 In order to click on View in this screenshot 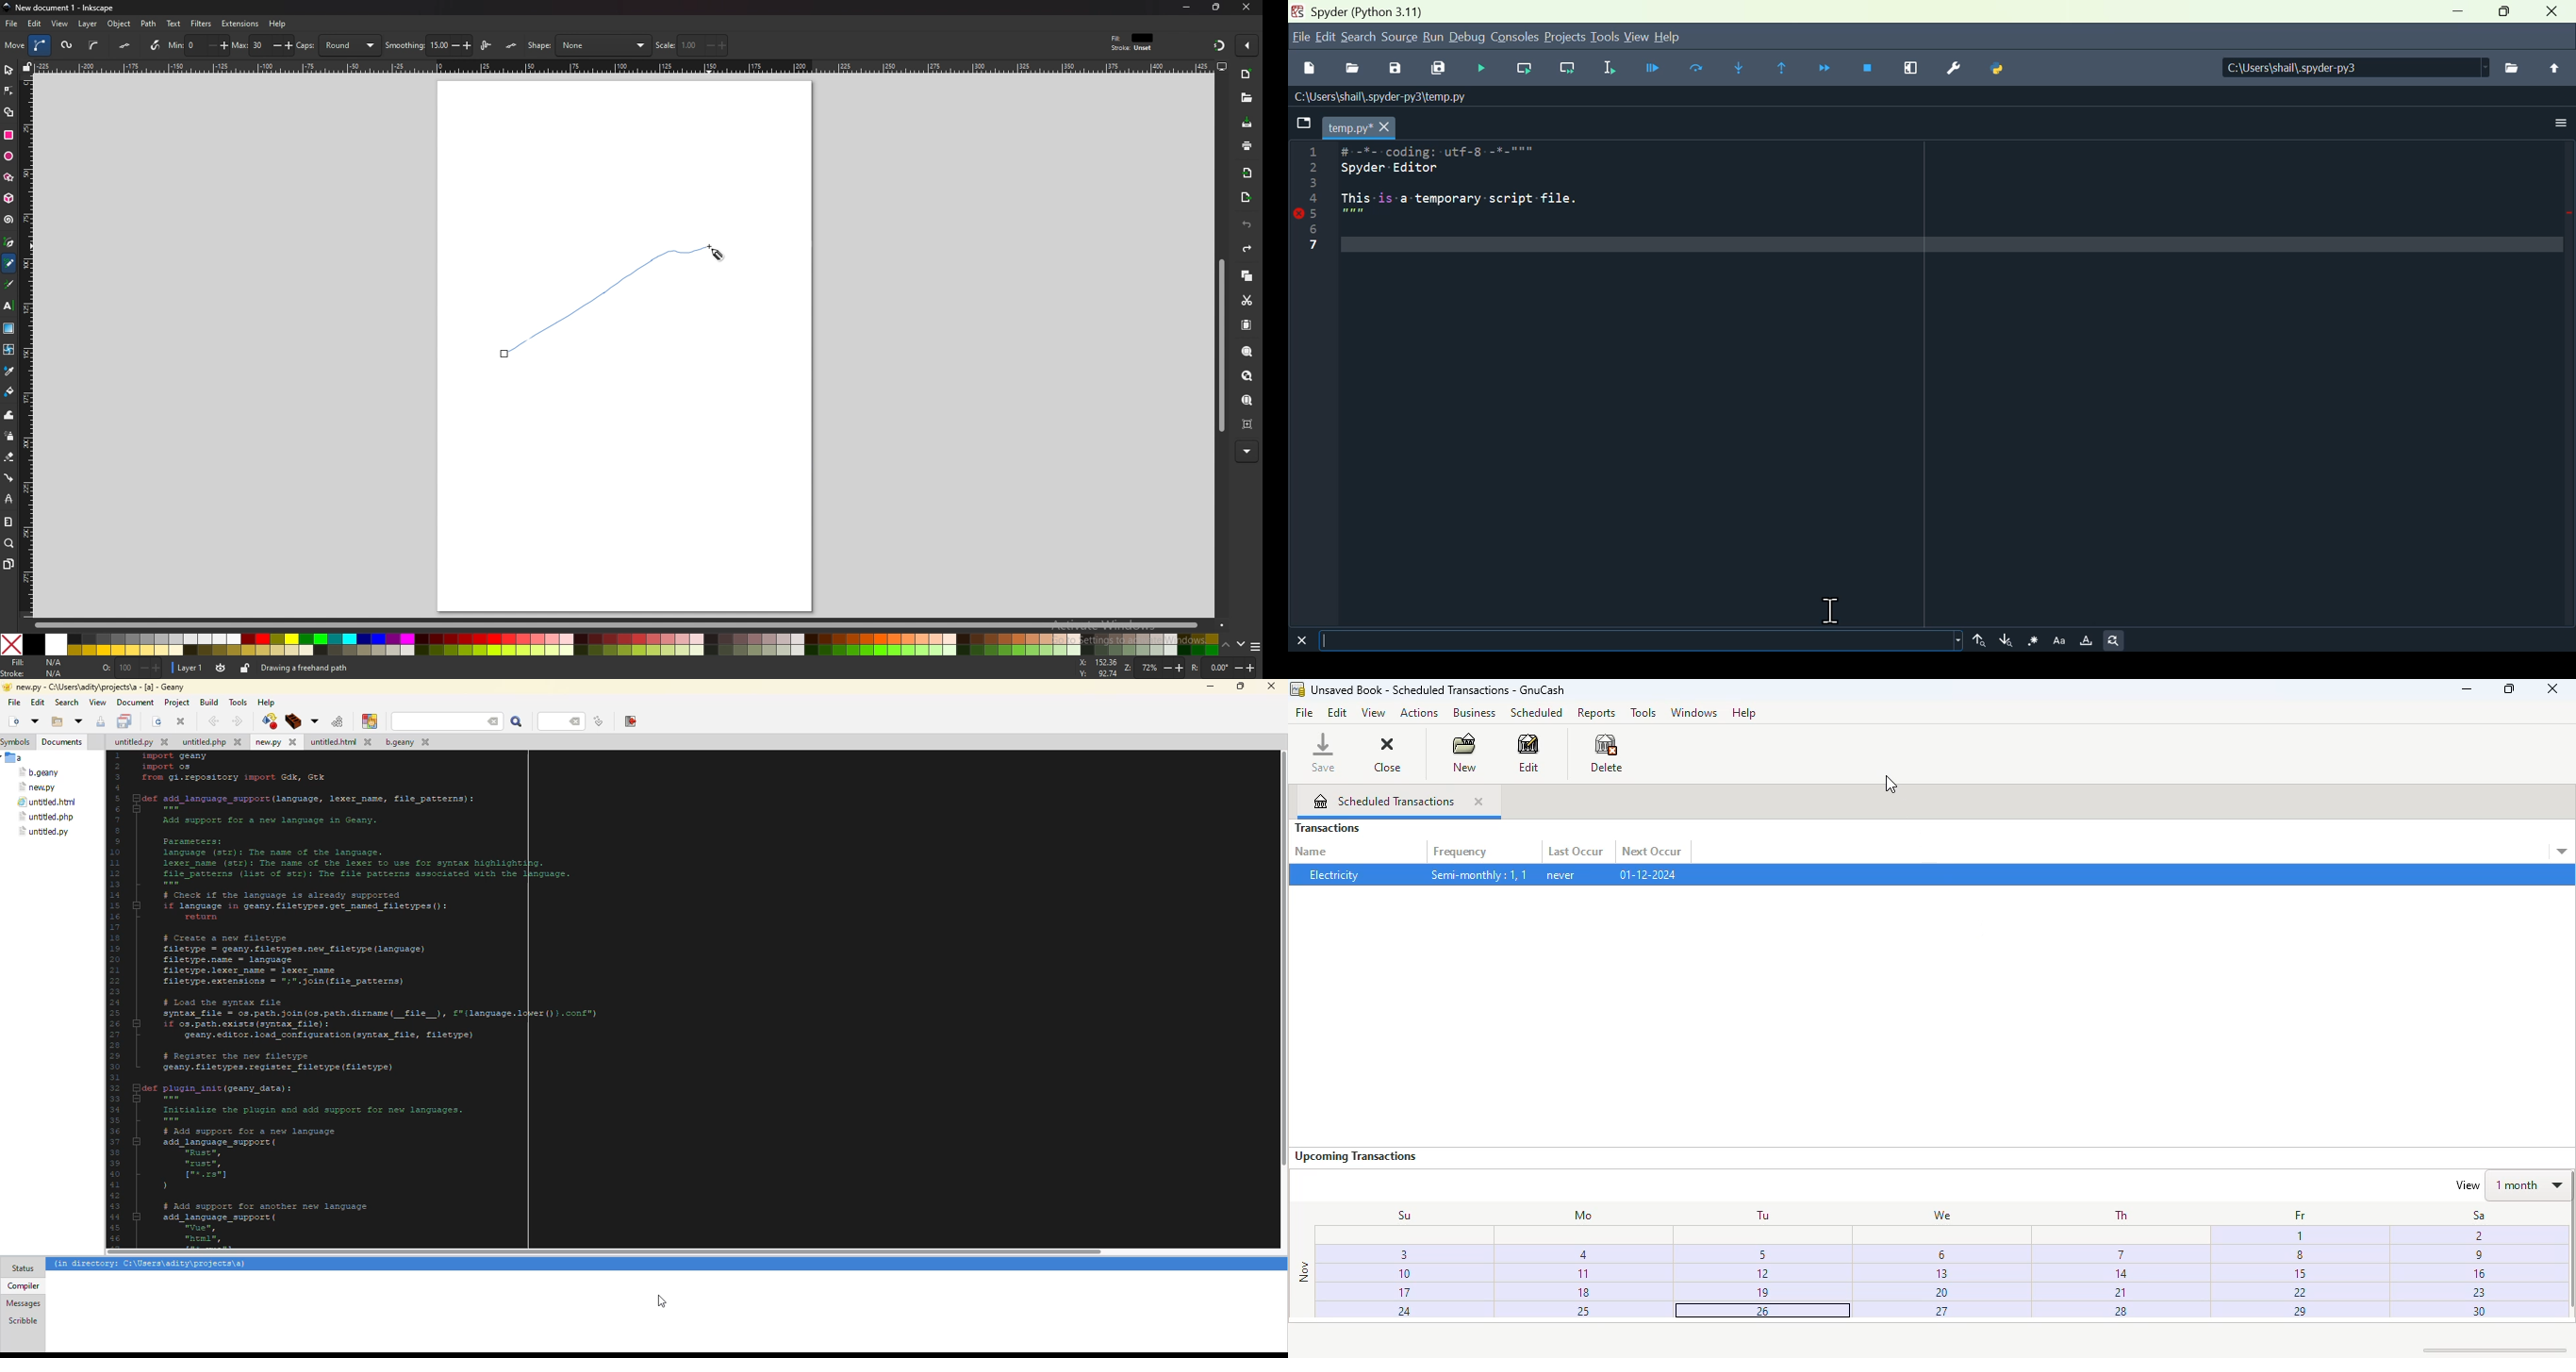, I will do `click(1636, 37)`.